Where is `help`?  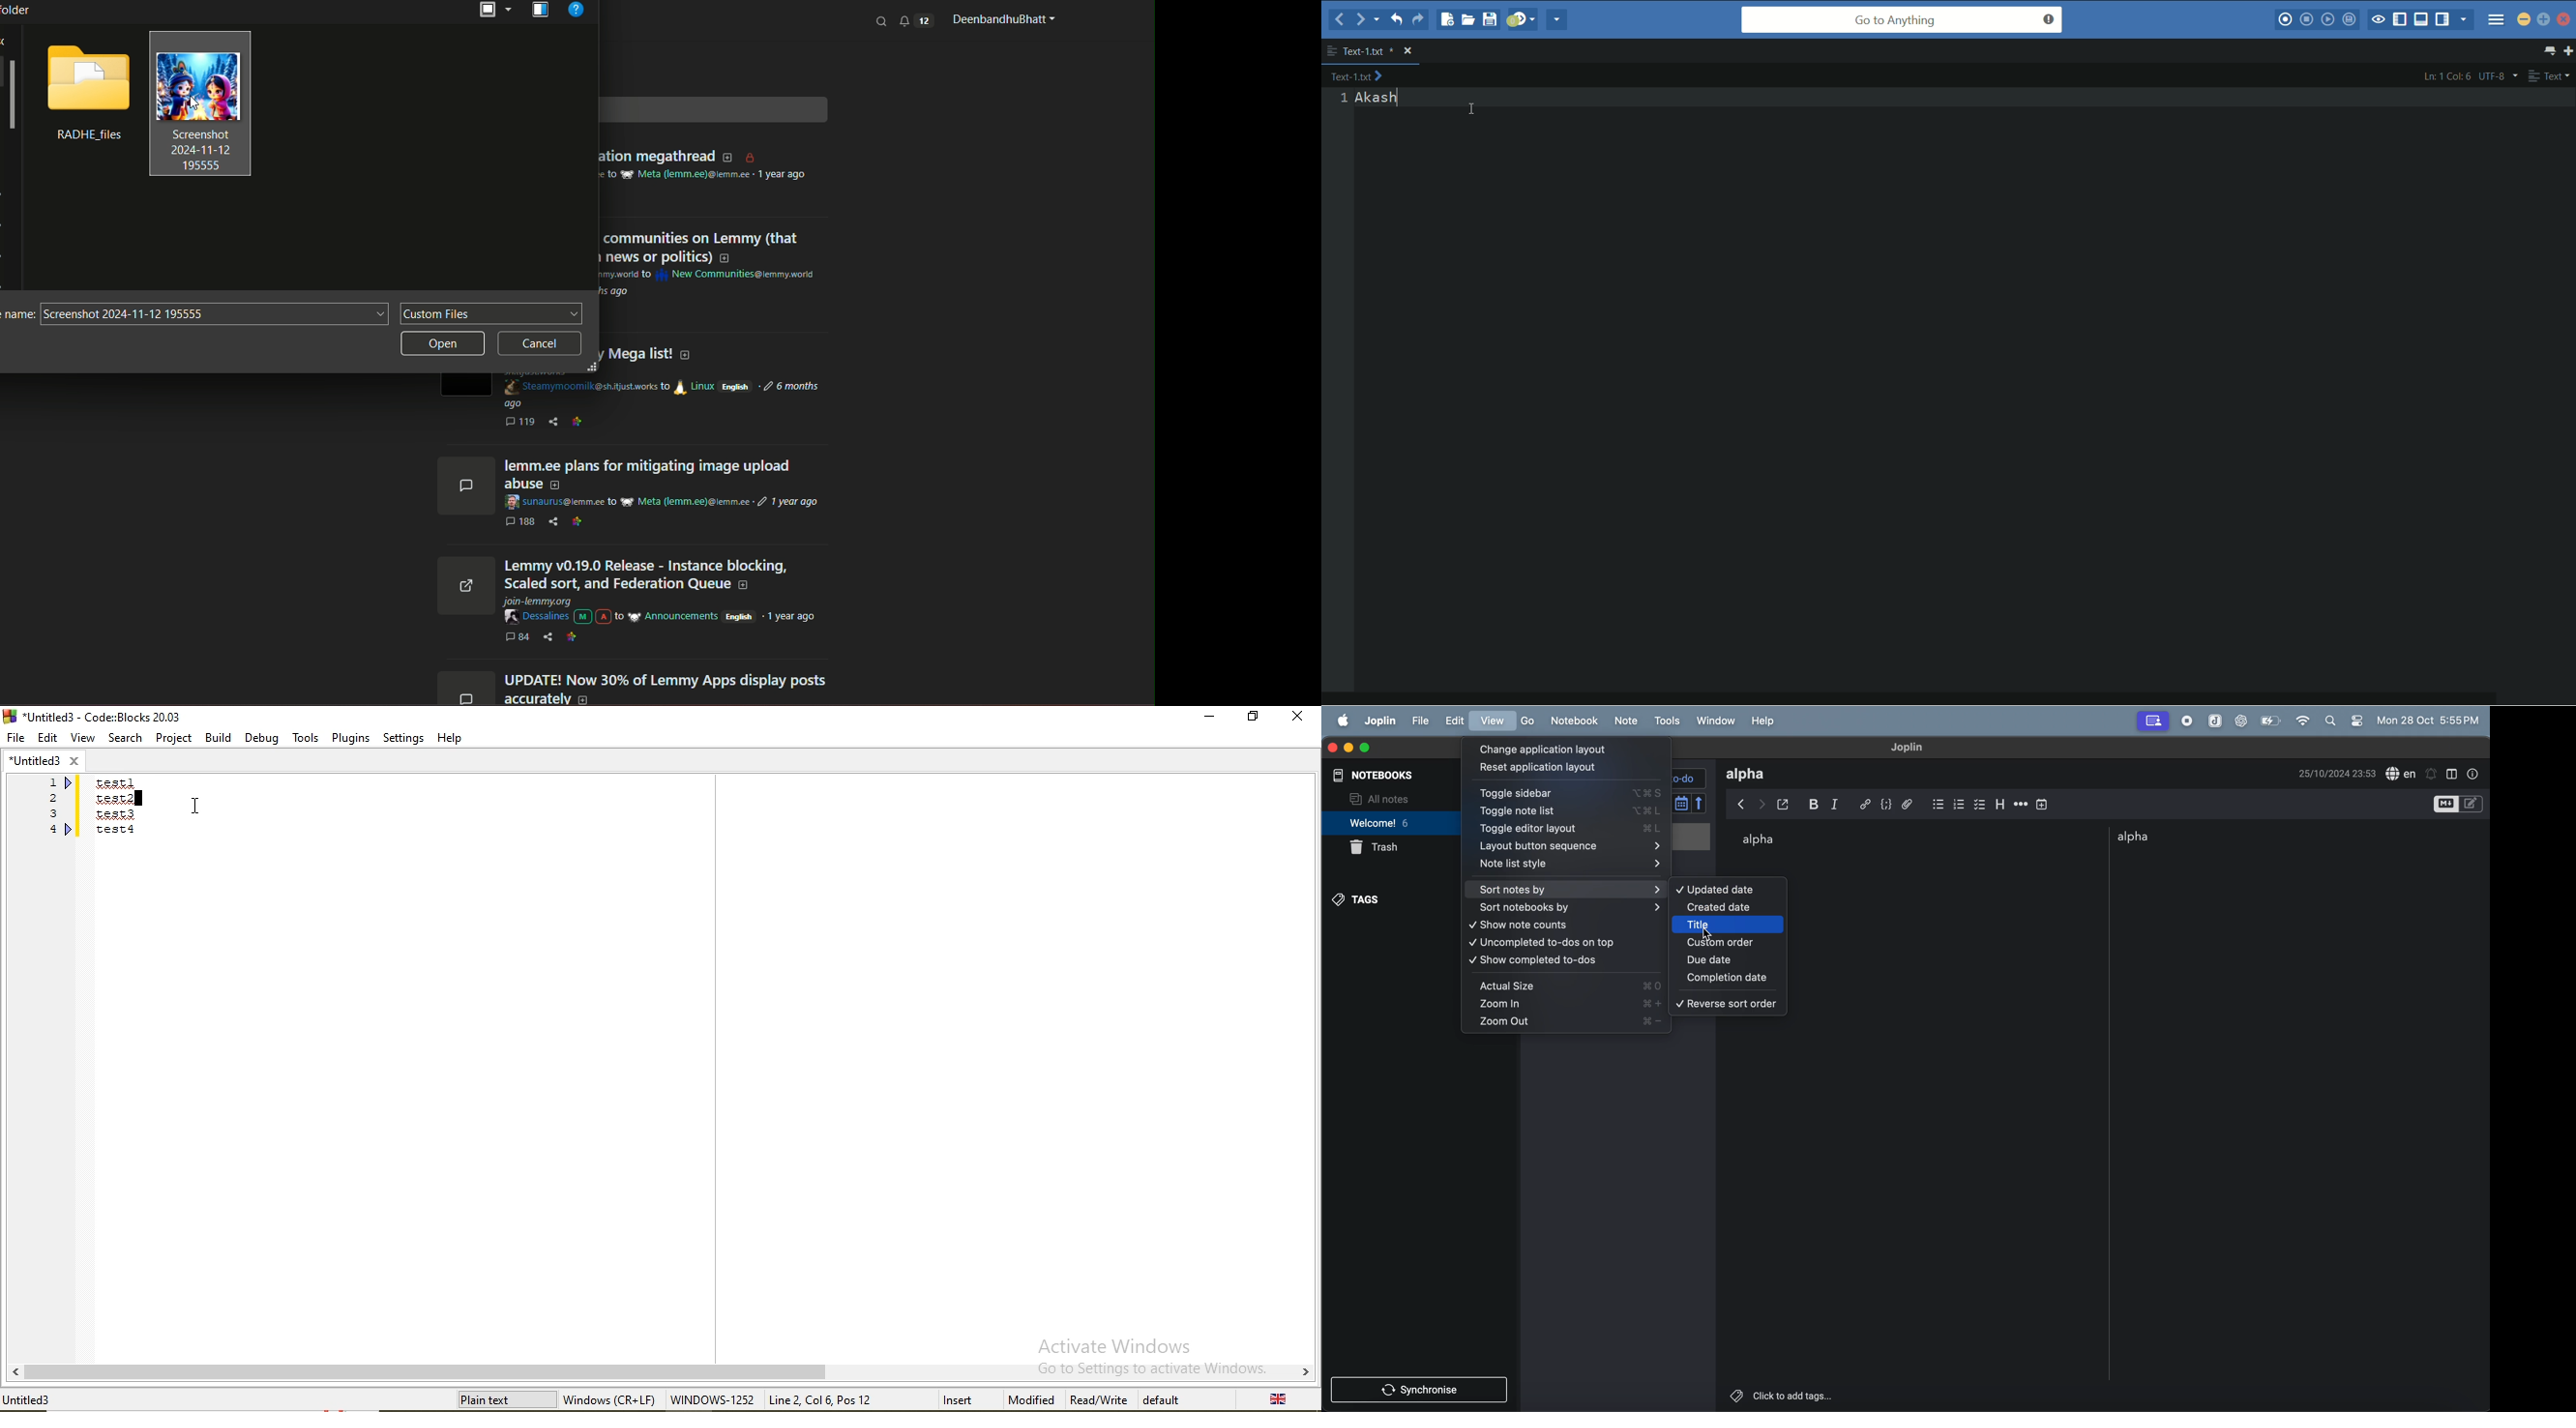 help is located at coordinates (1766, 721).